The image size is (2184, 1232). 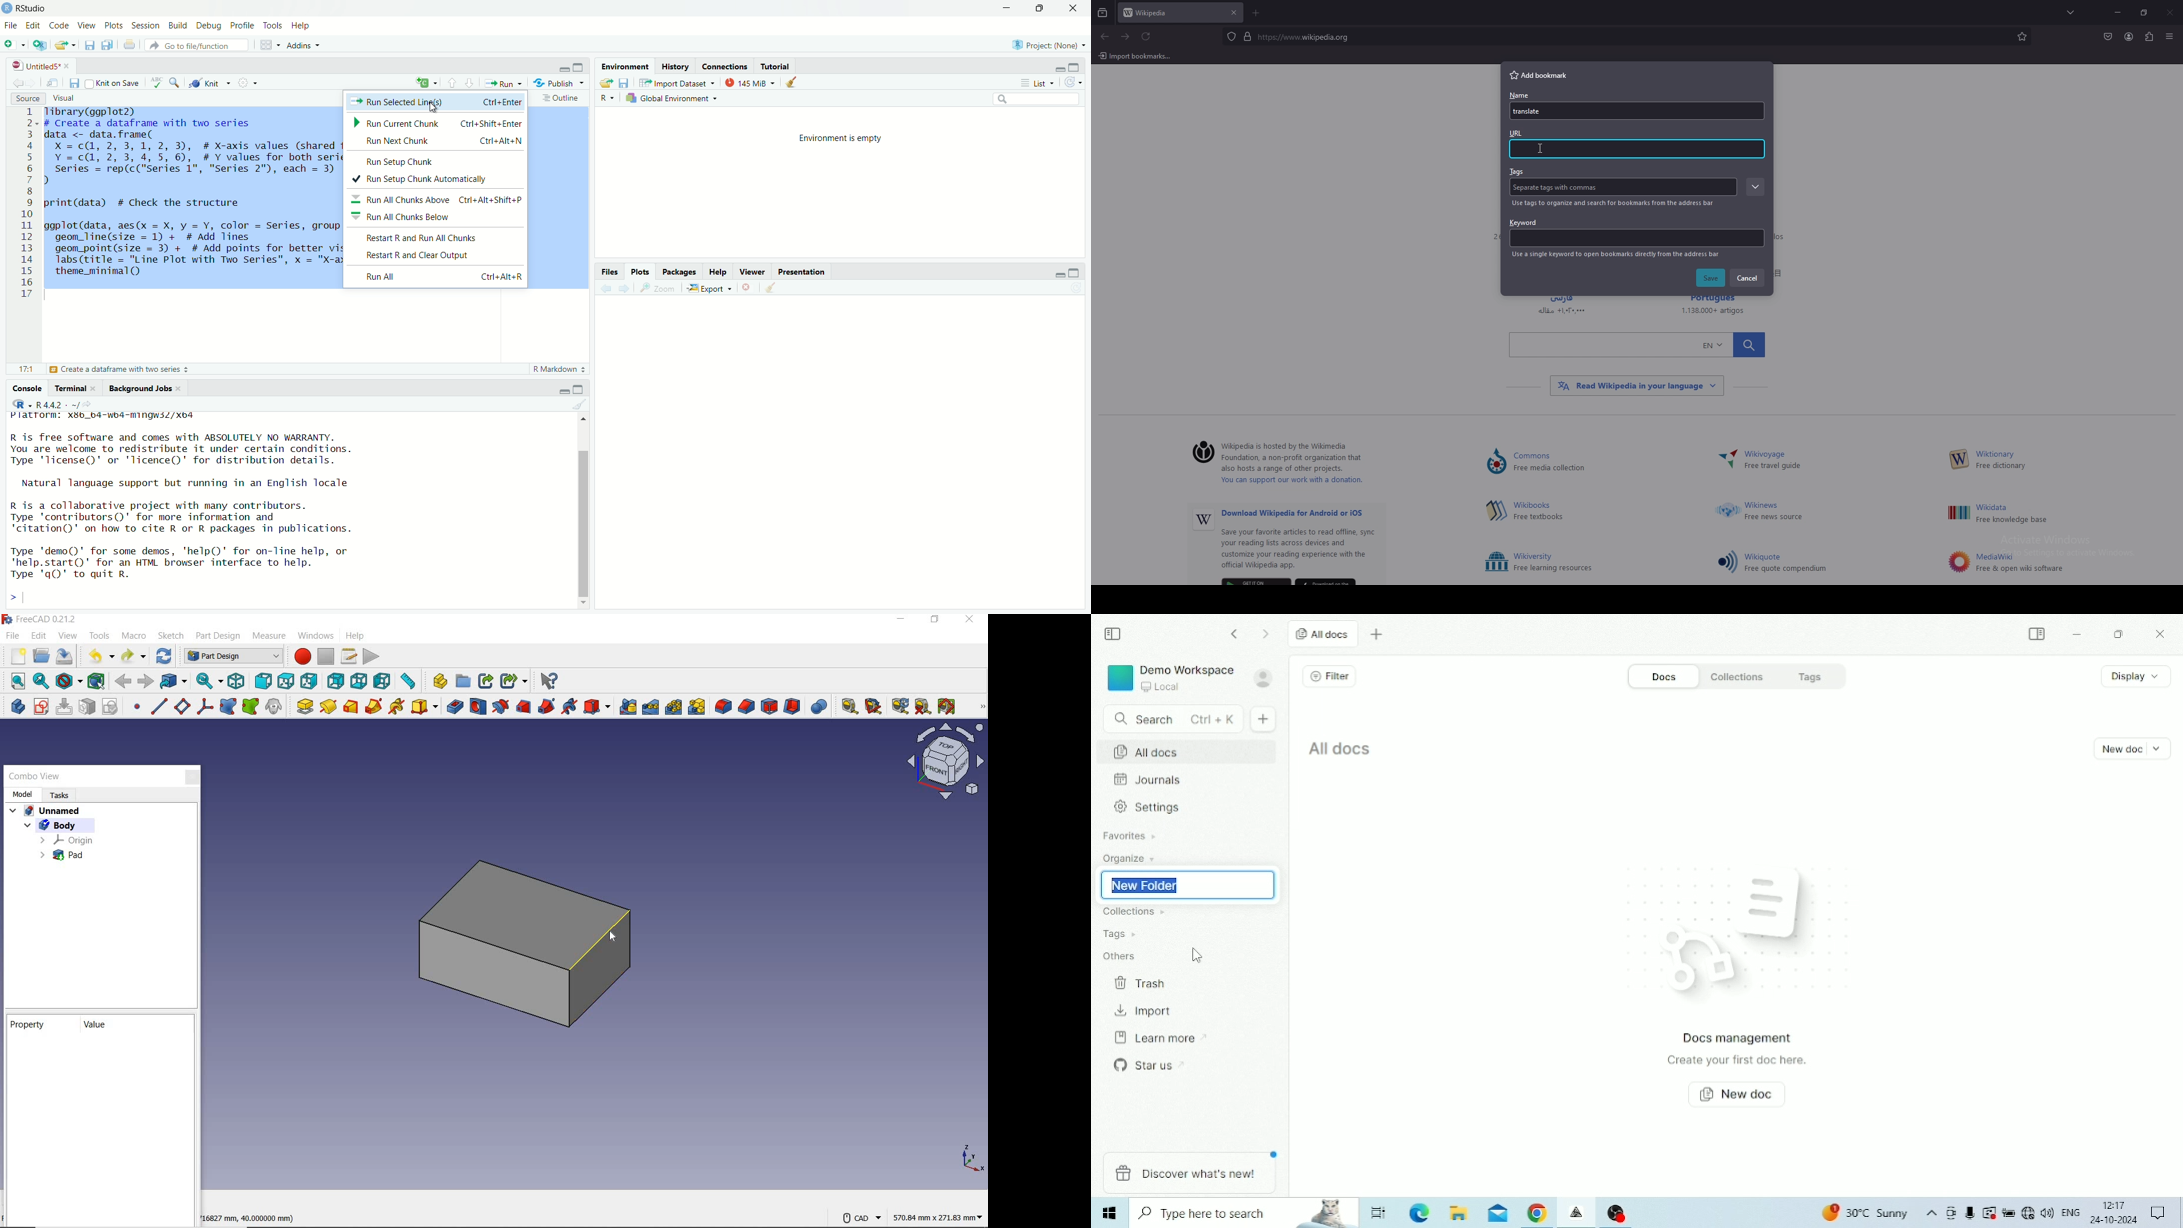 What do you see at coordinates (420, 179) in the screenshot?
I see `Run setup check automatically` at bounding box center [420, 179].